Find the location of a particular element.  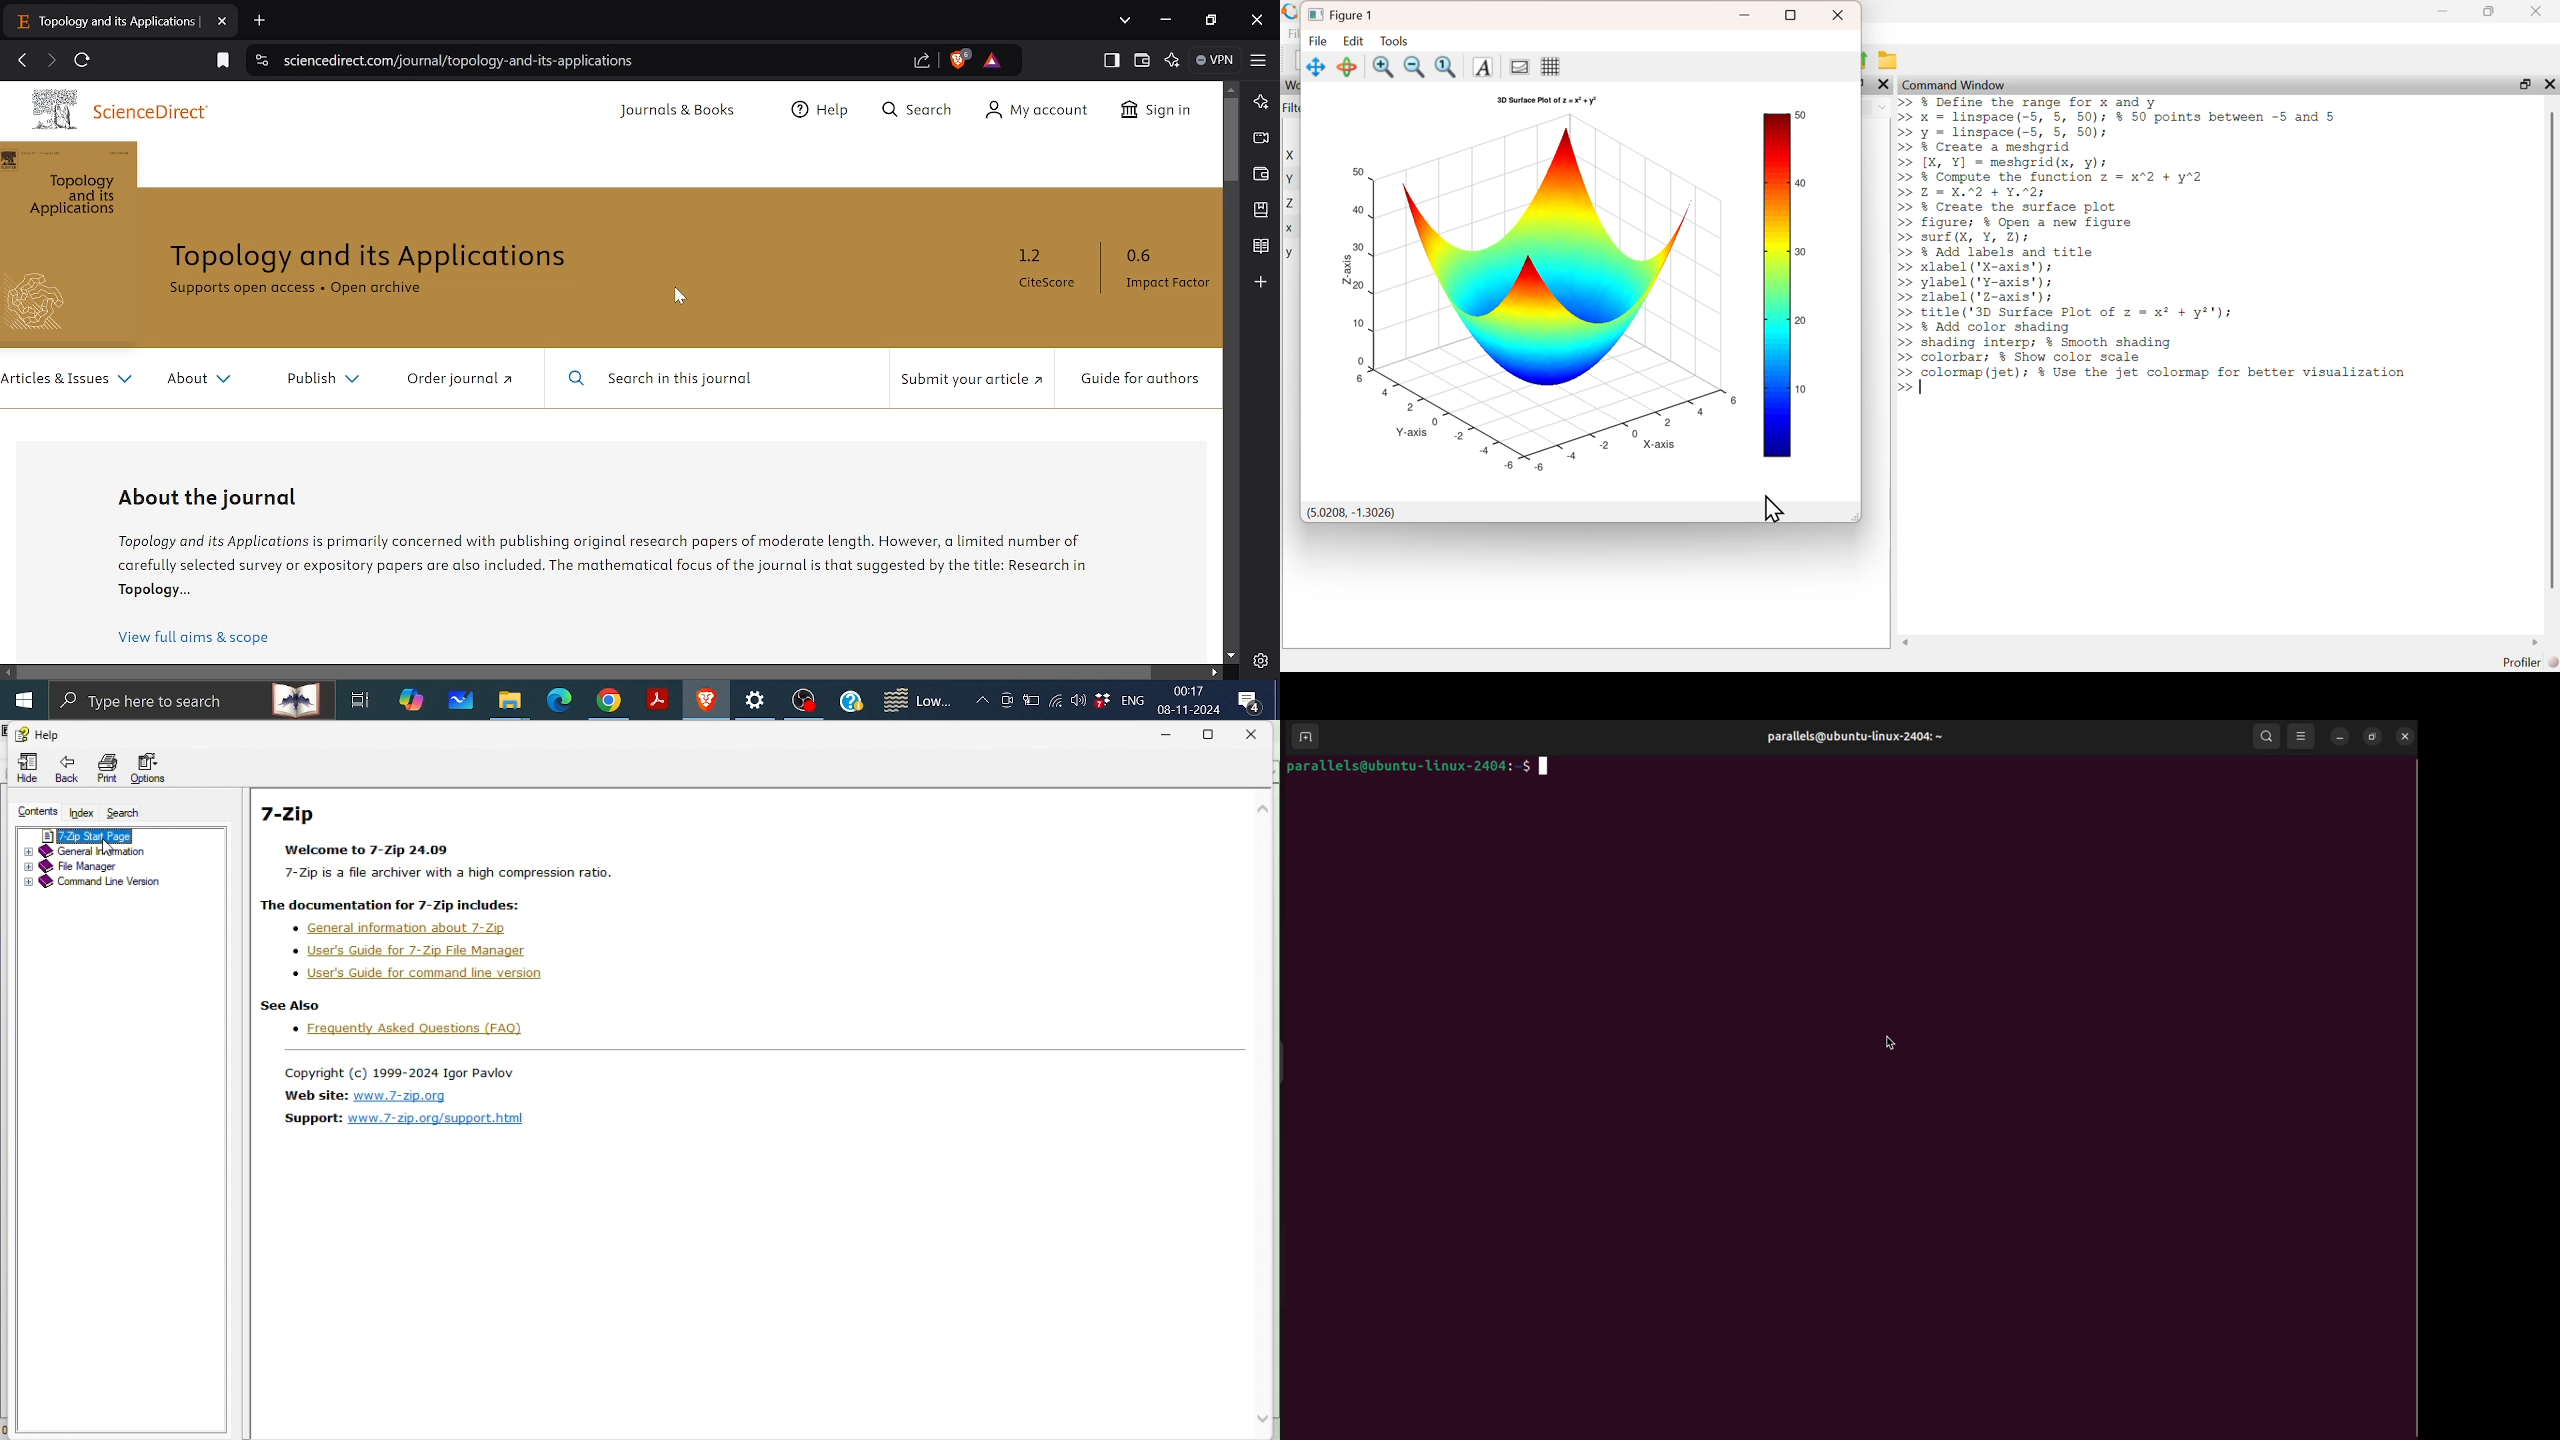

help is located at coordinates (36, 733).